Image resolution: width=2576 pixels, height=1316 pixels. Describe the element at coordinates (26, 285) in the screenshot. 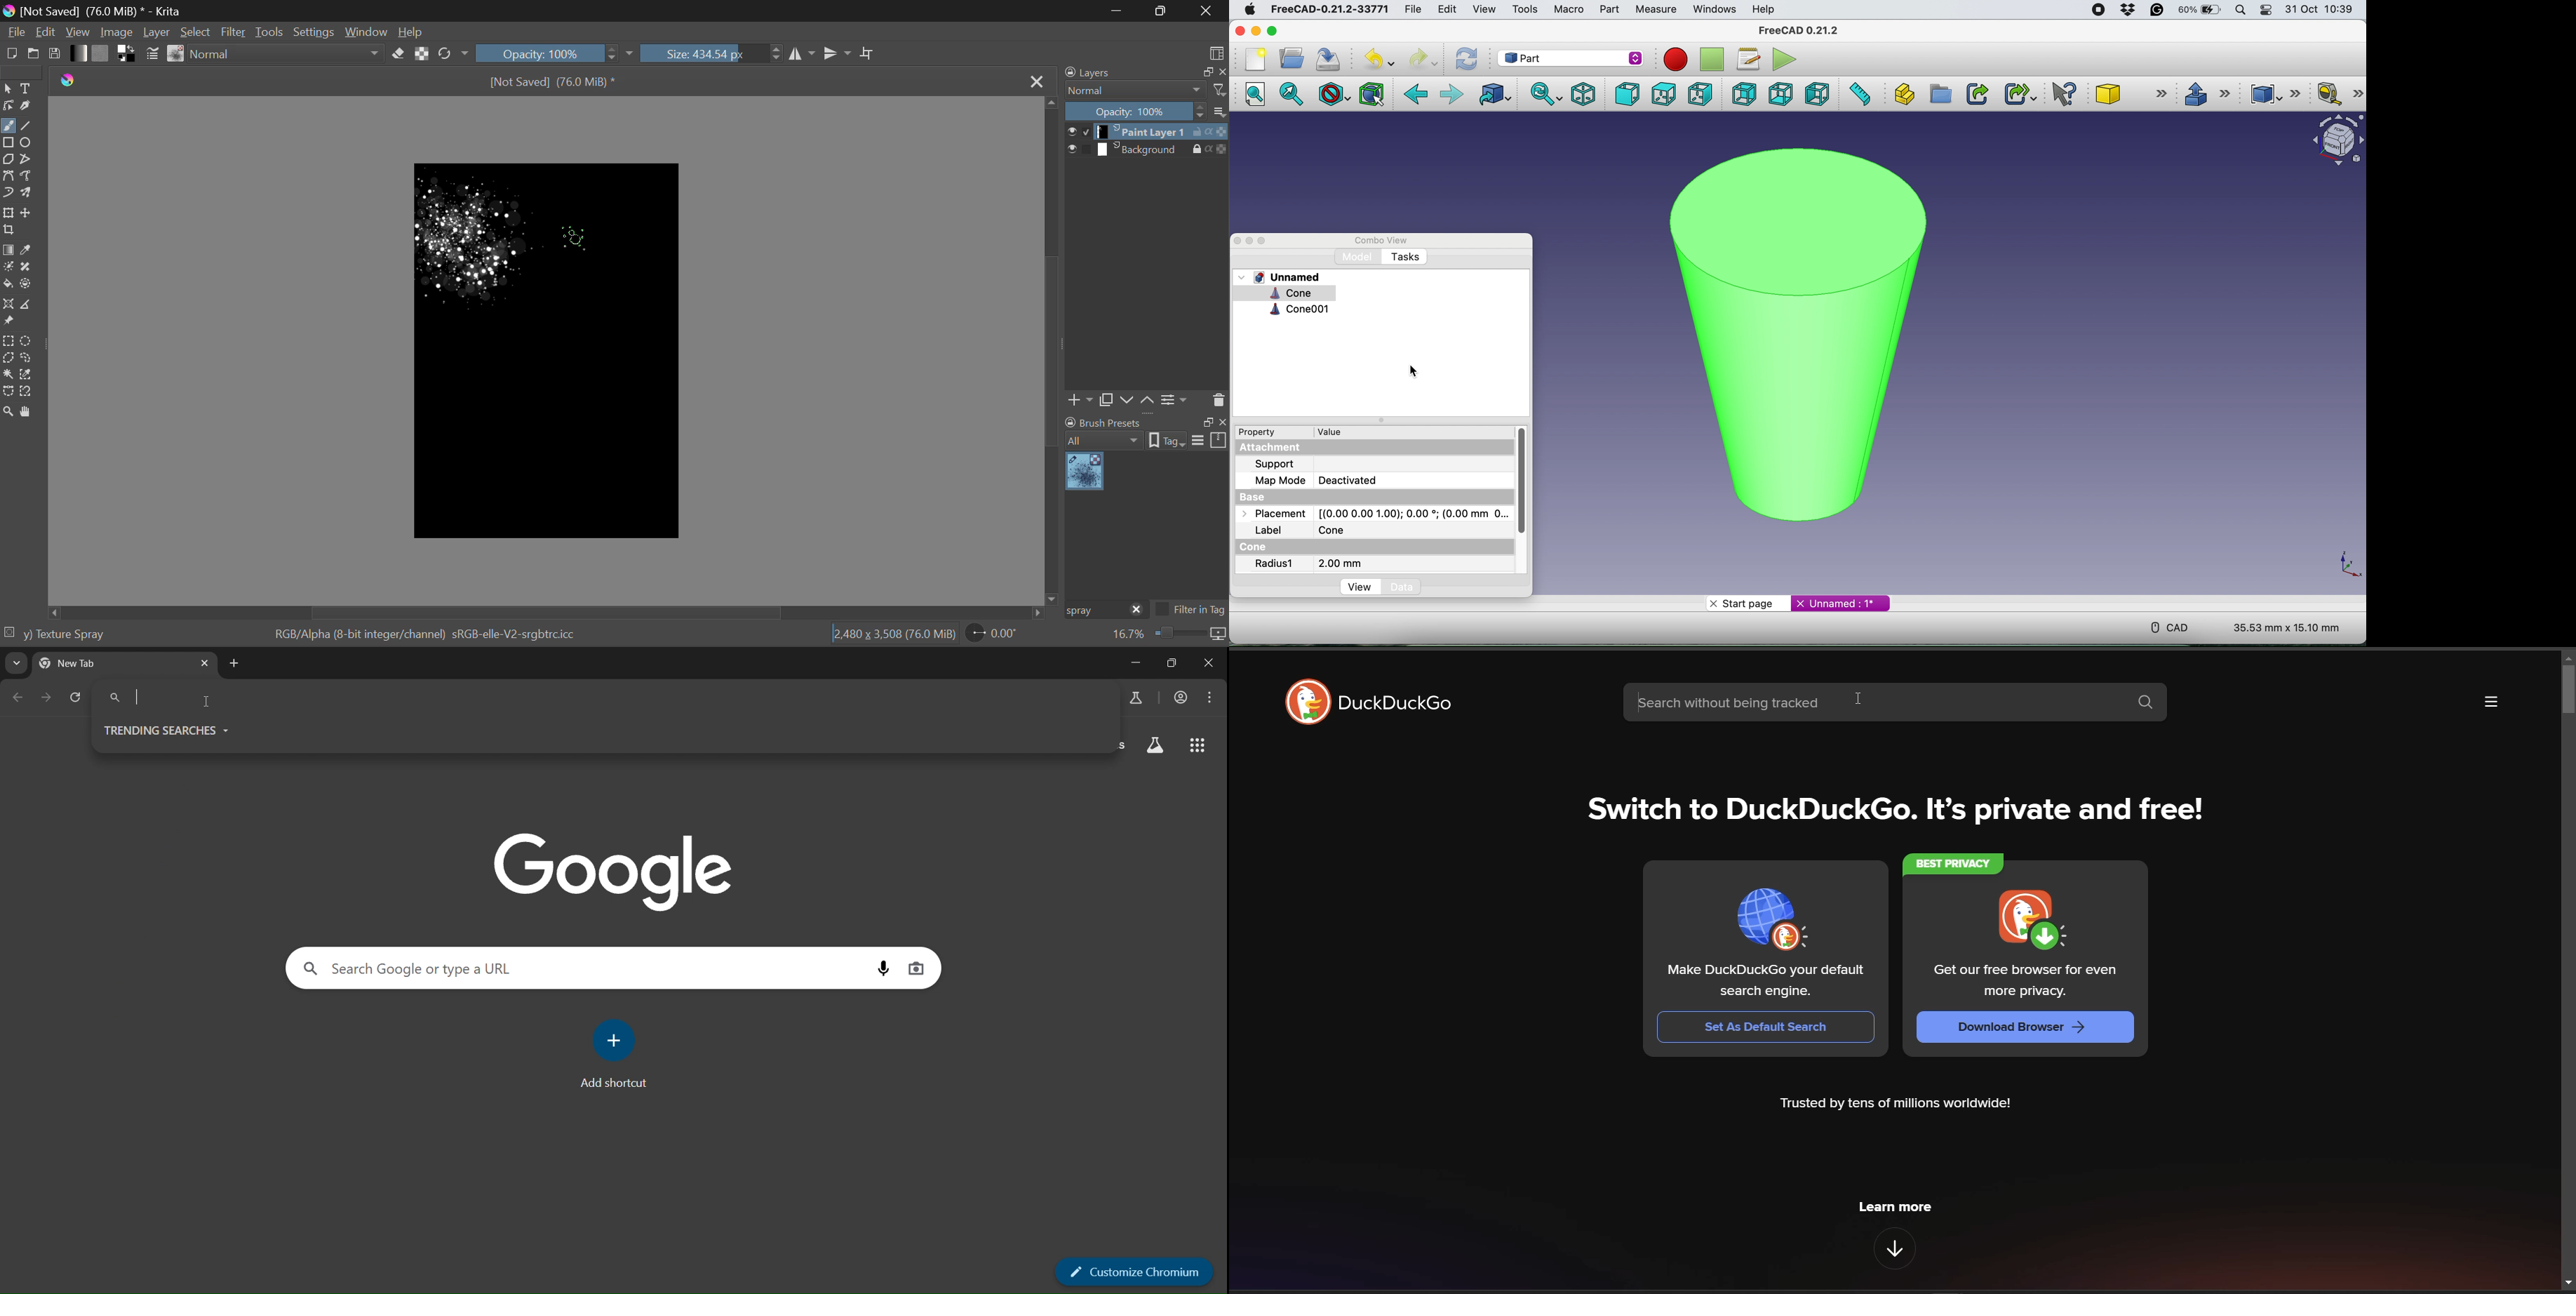

I see `Enclose and Fill` at that location.